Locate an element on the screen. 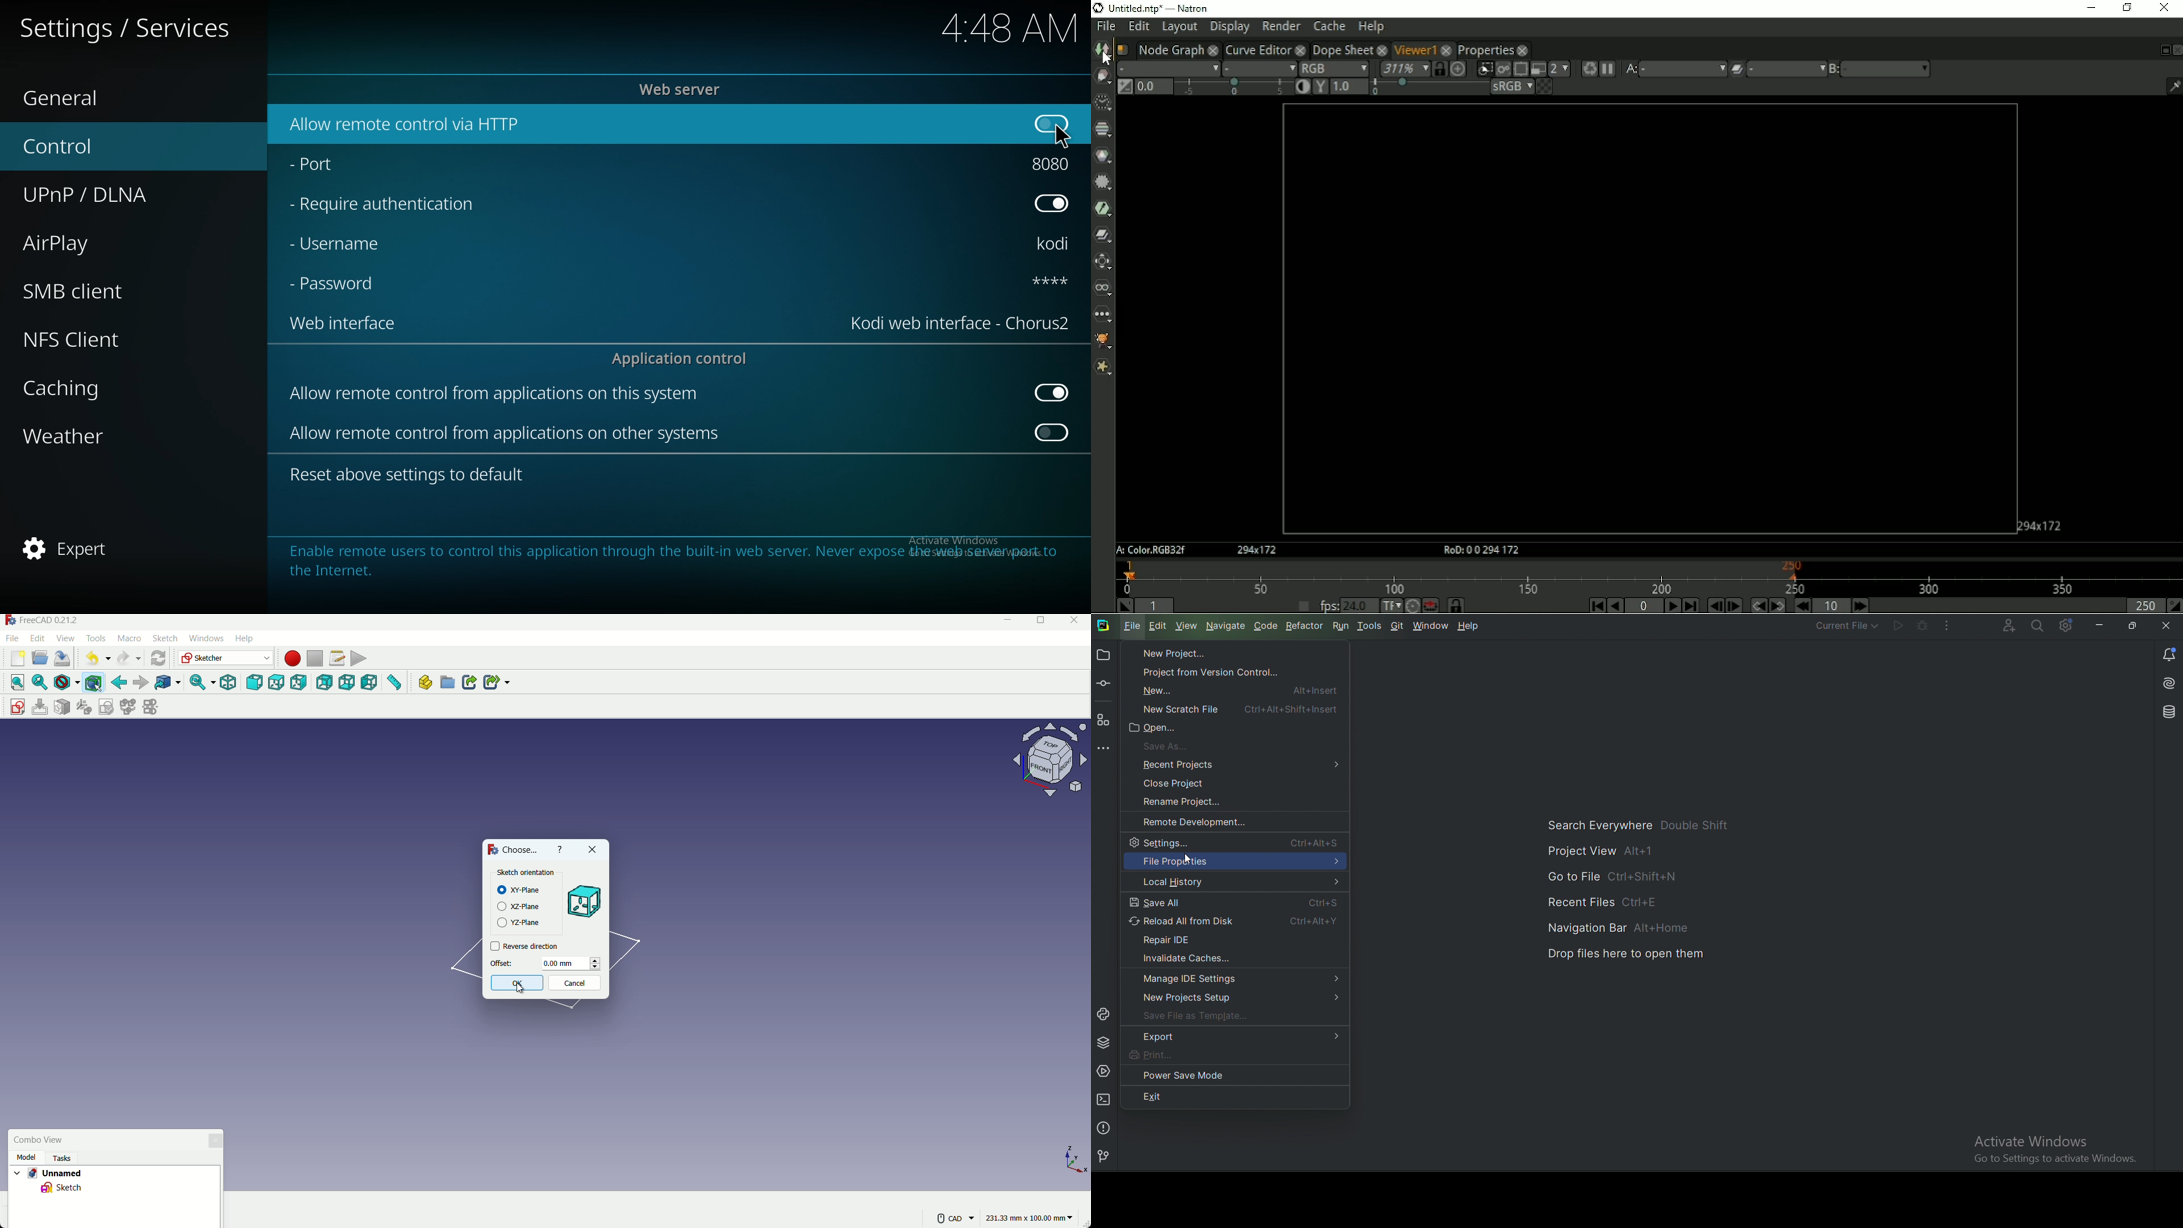 The image size is (2184, 1232). off is located at coordinates (1051, 392).